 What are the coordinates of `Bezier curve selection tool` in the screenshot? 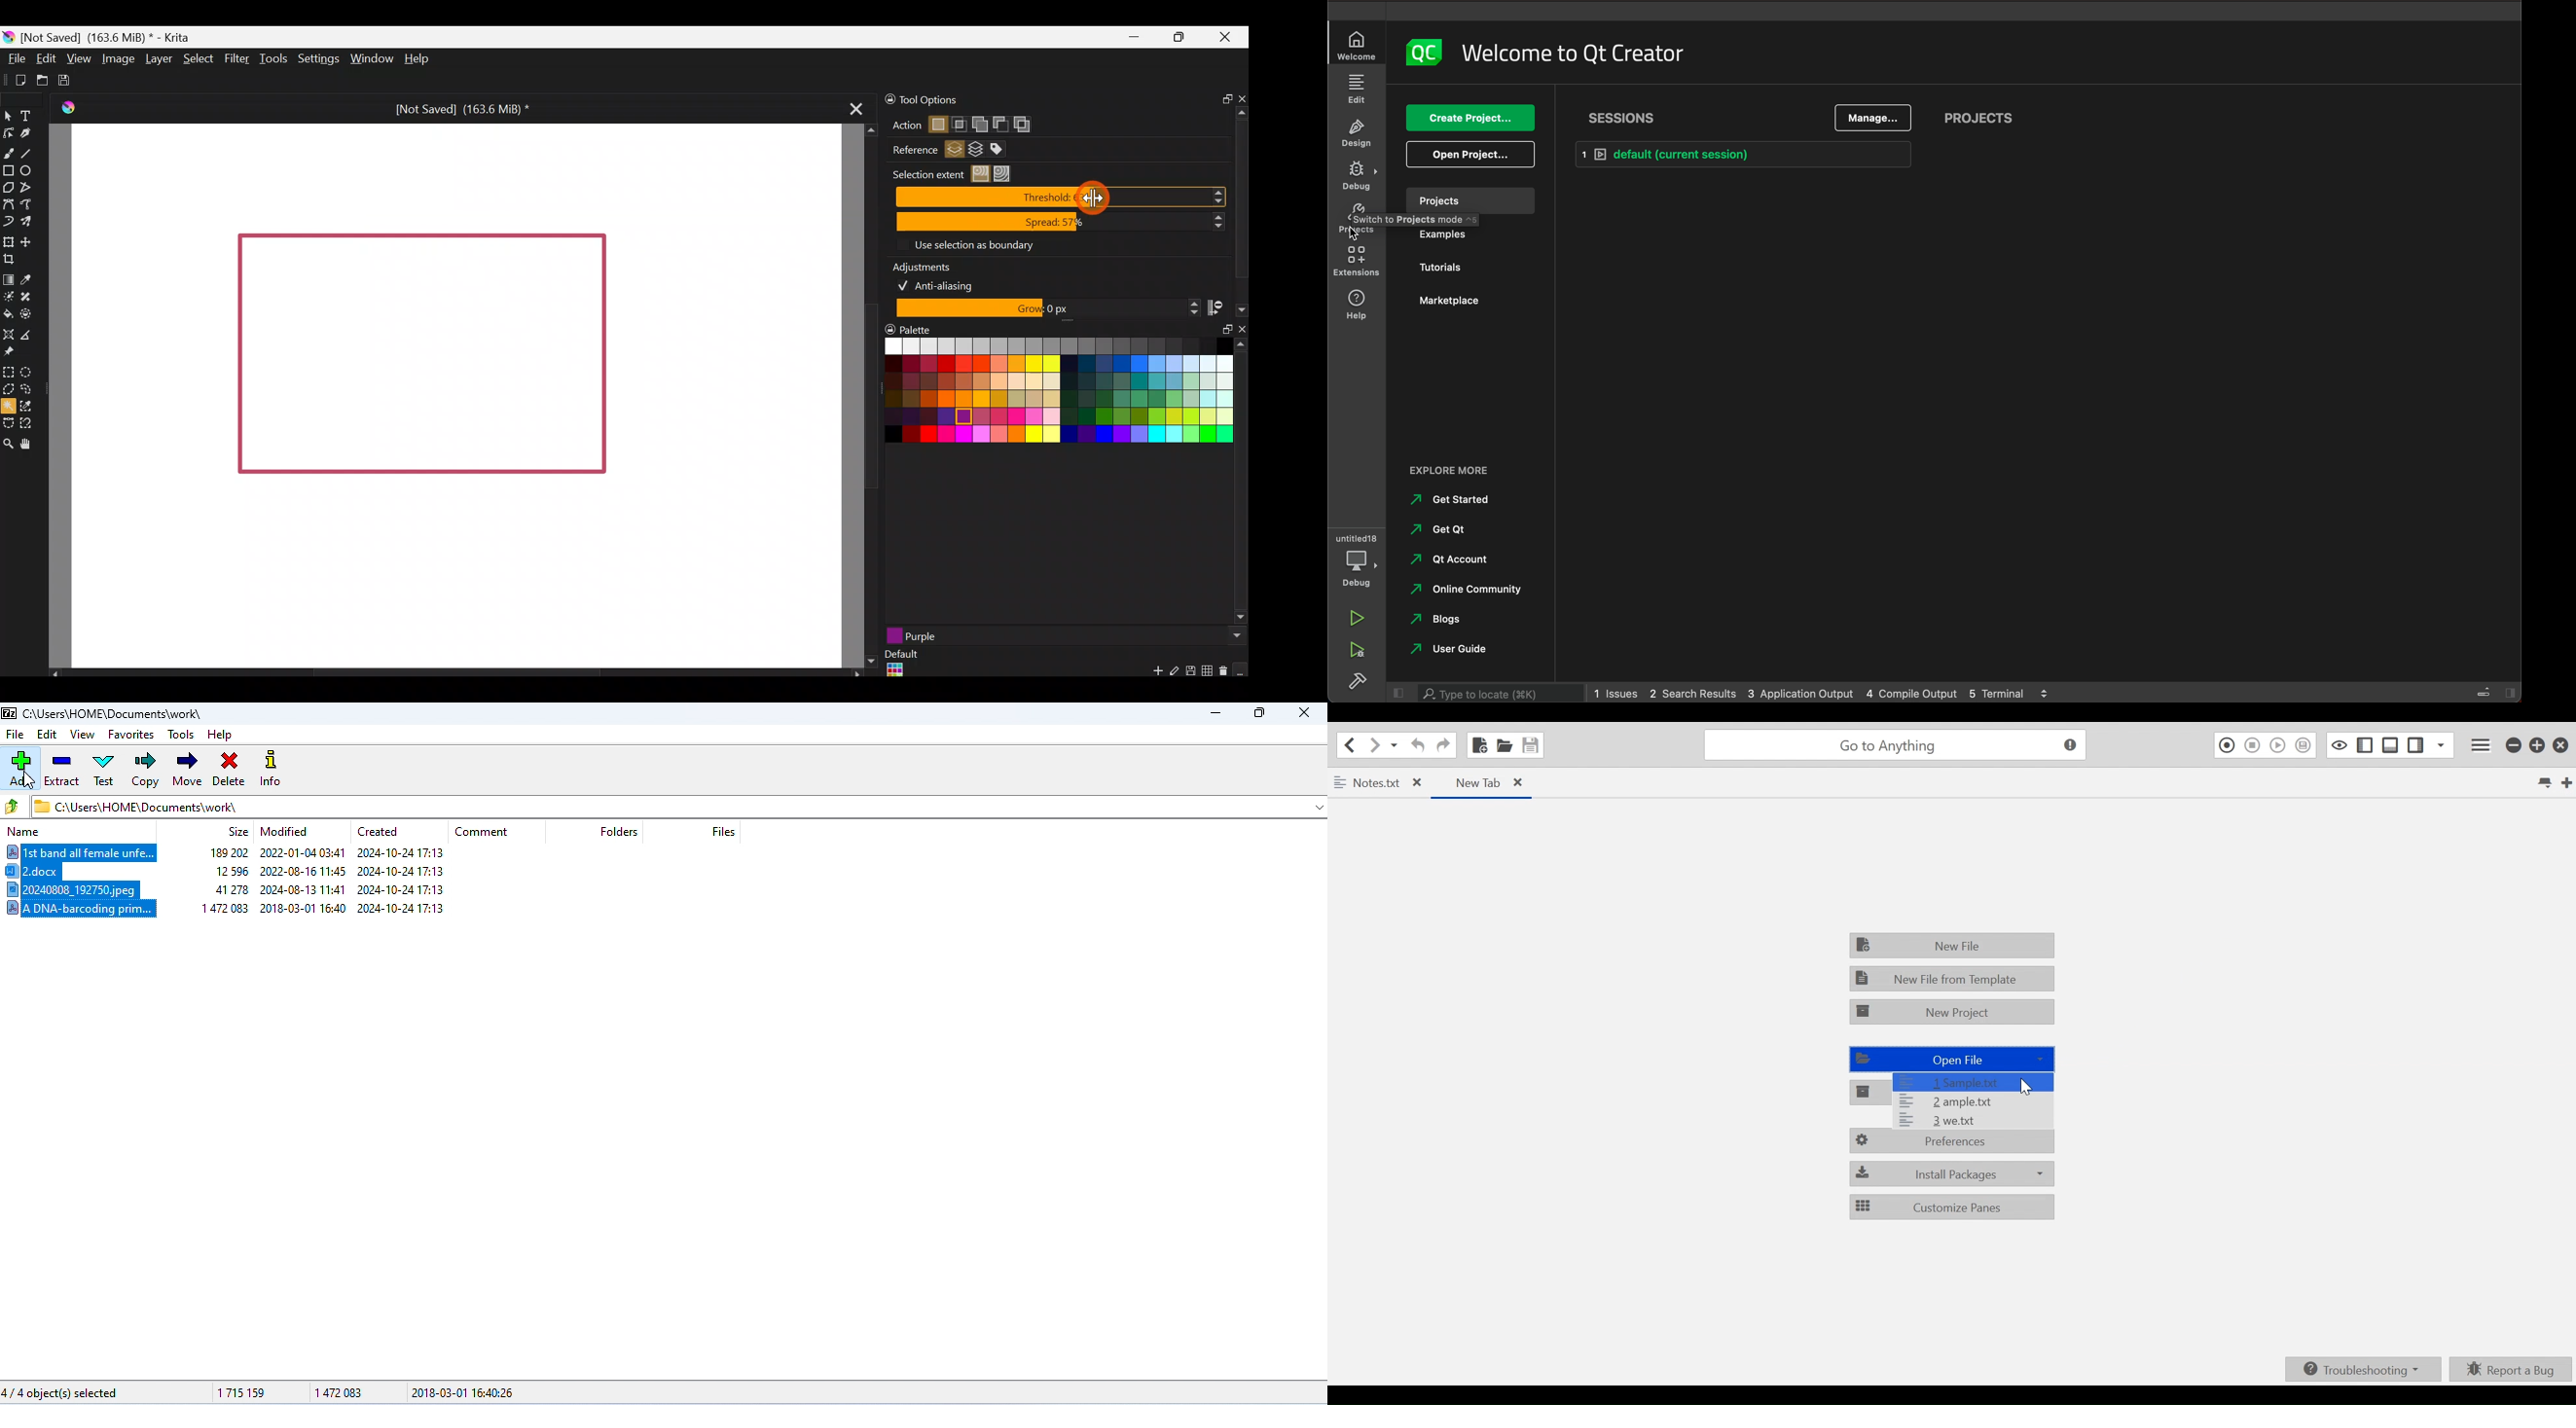 It's located at (8, 424).